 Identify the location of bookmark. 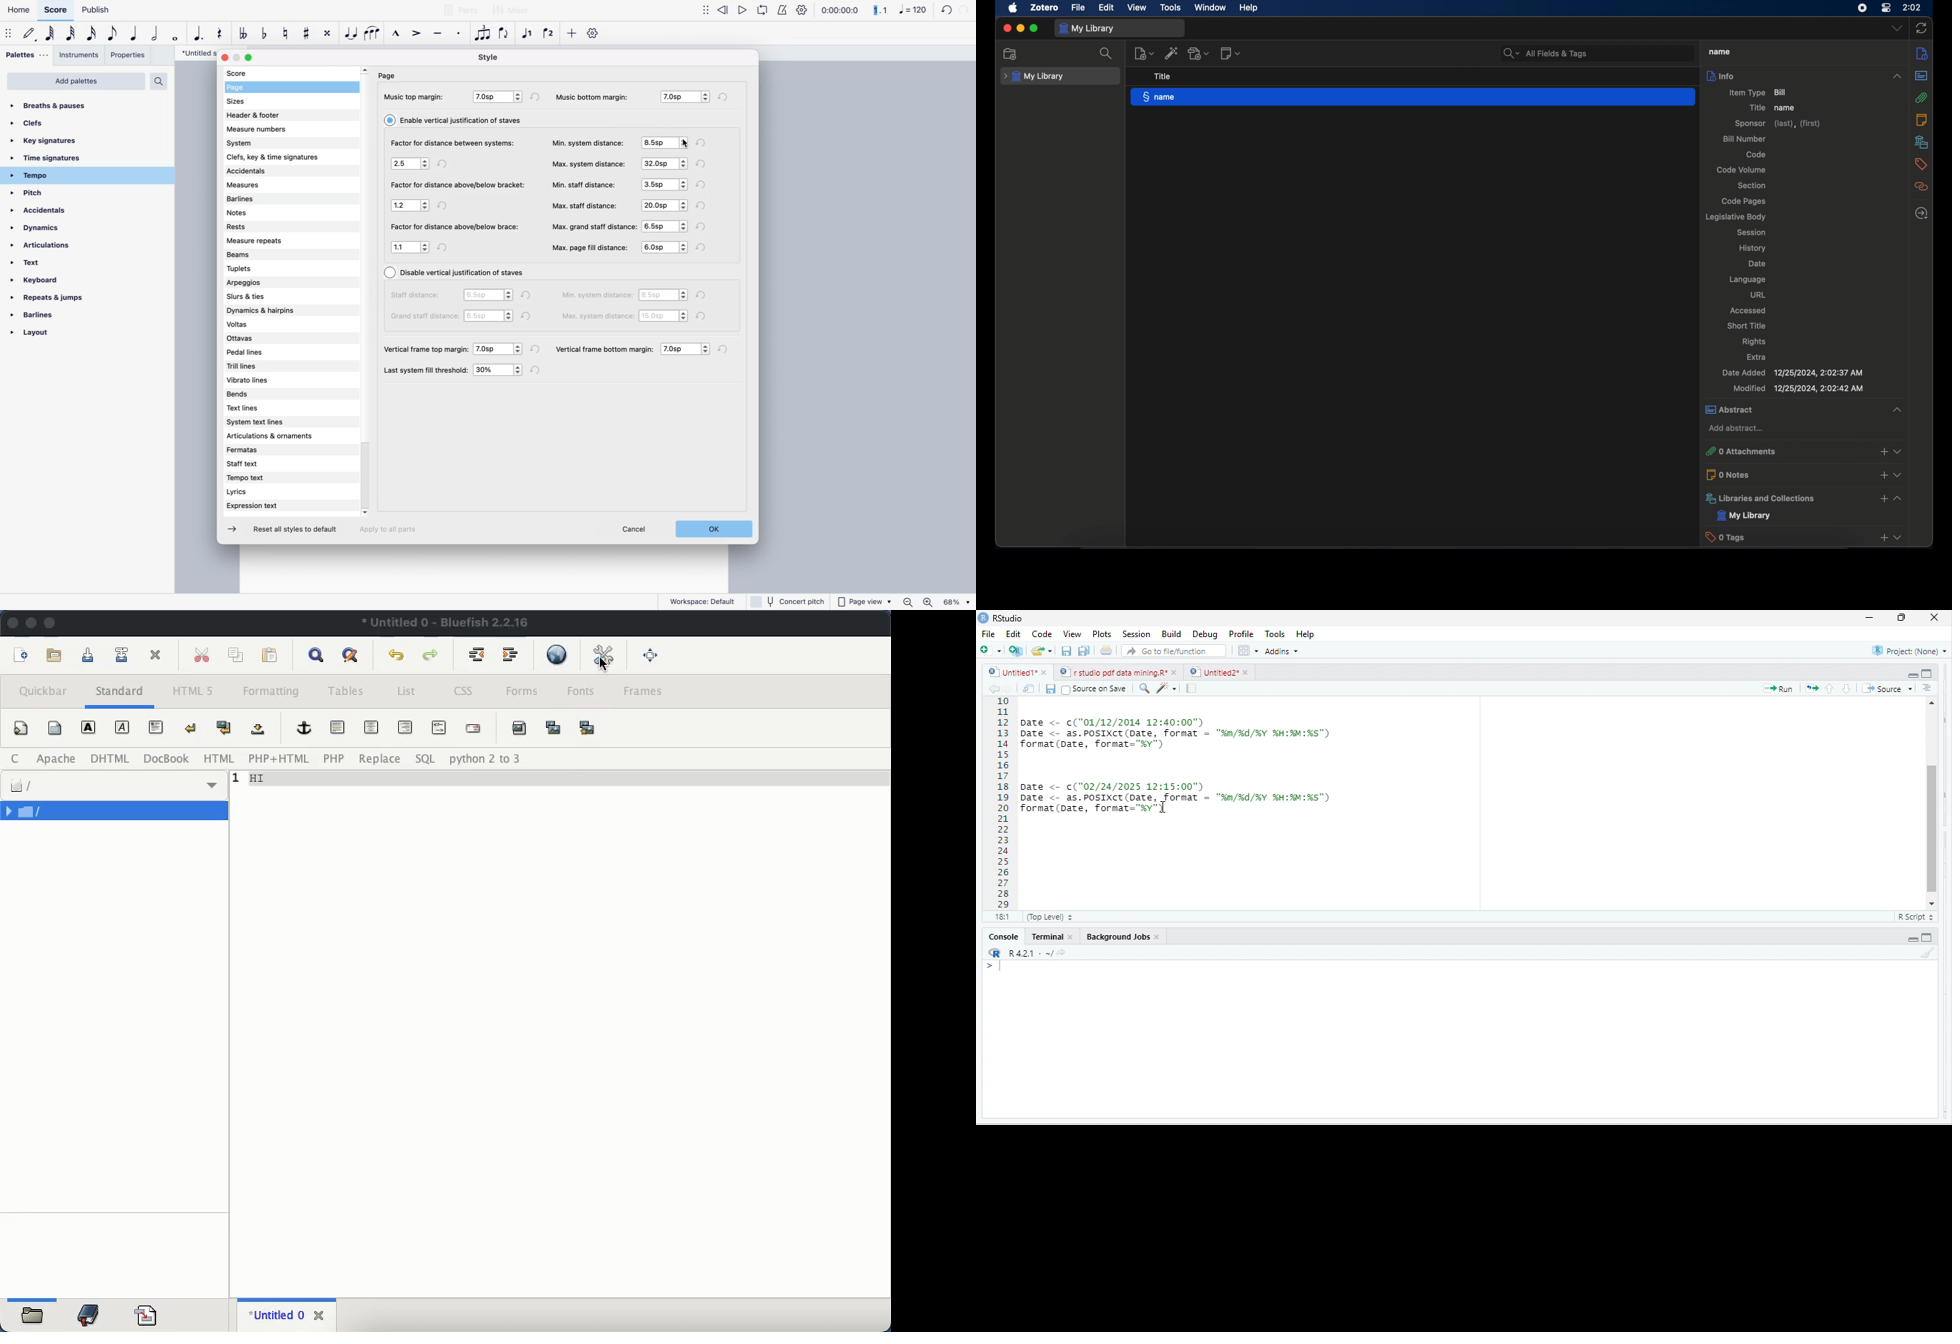
(90, 1316).